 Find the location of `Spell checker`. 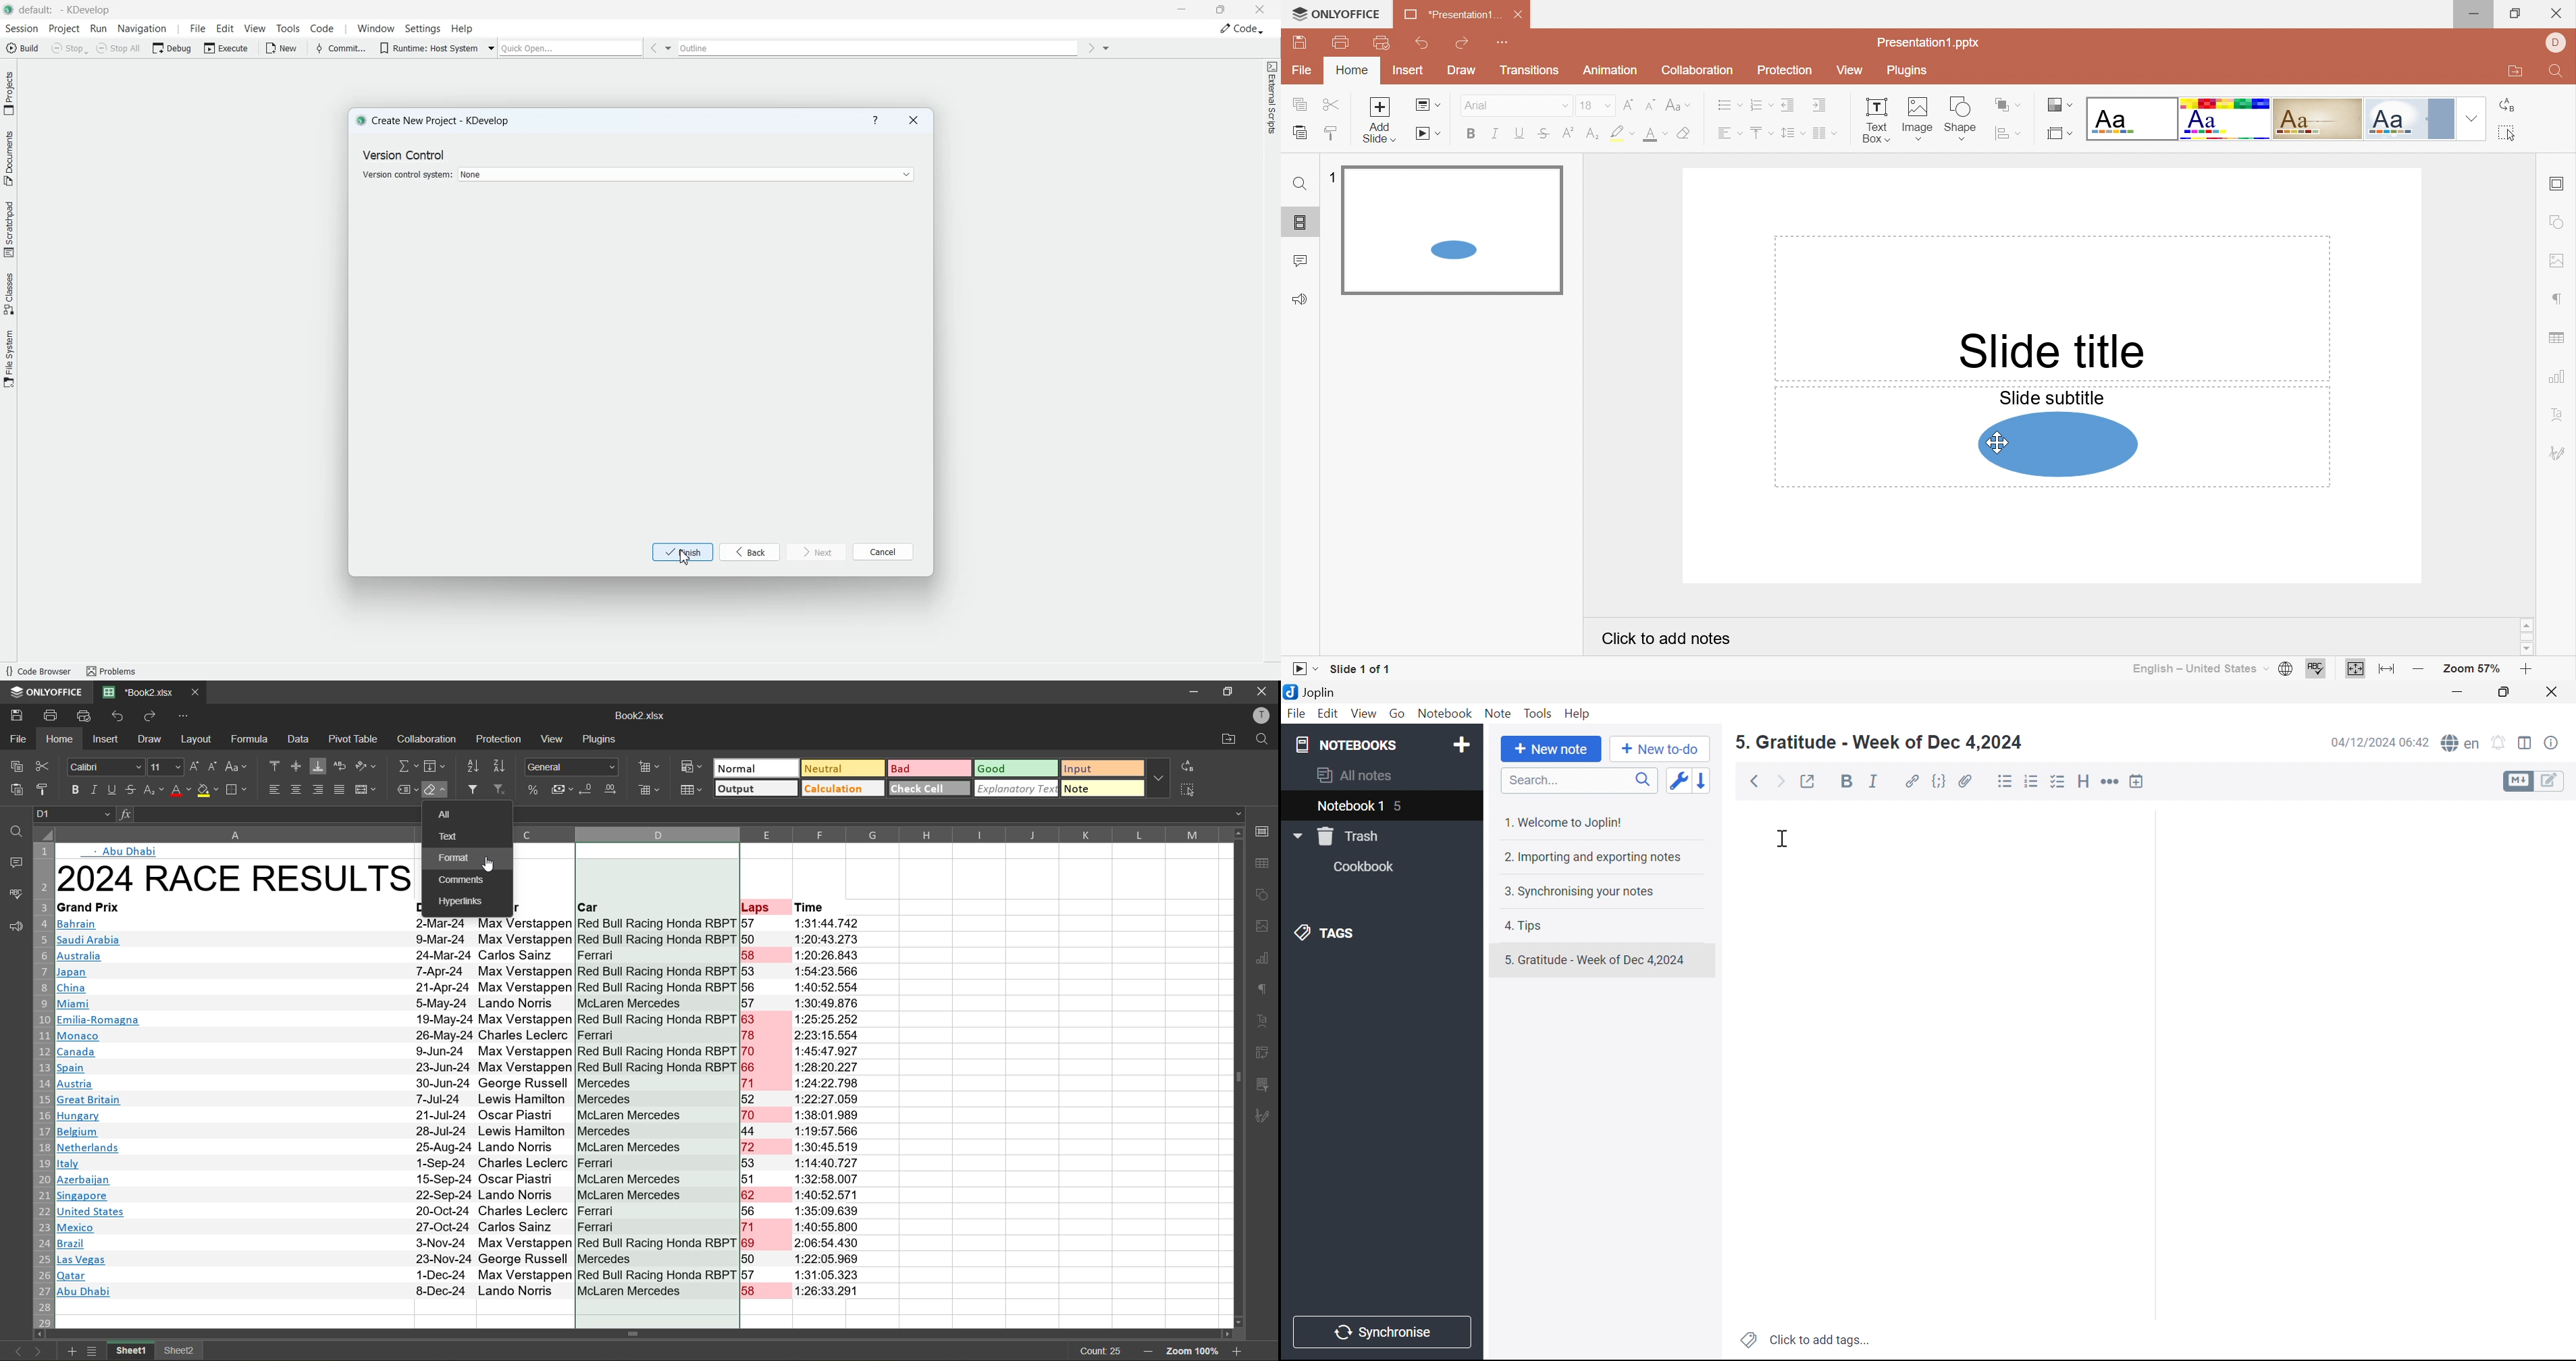

Spell checker is located at coordinates (2461, 743).